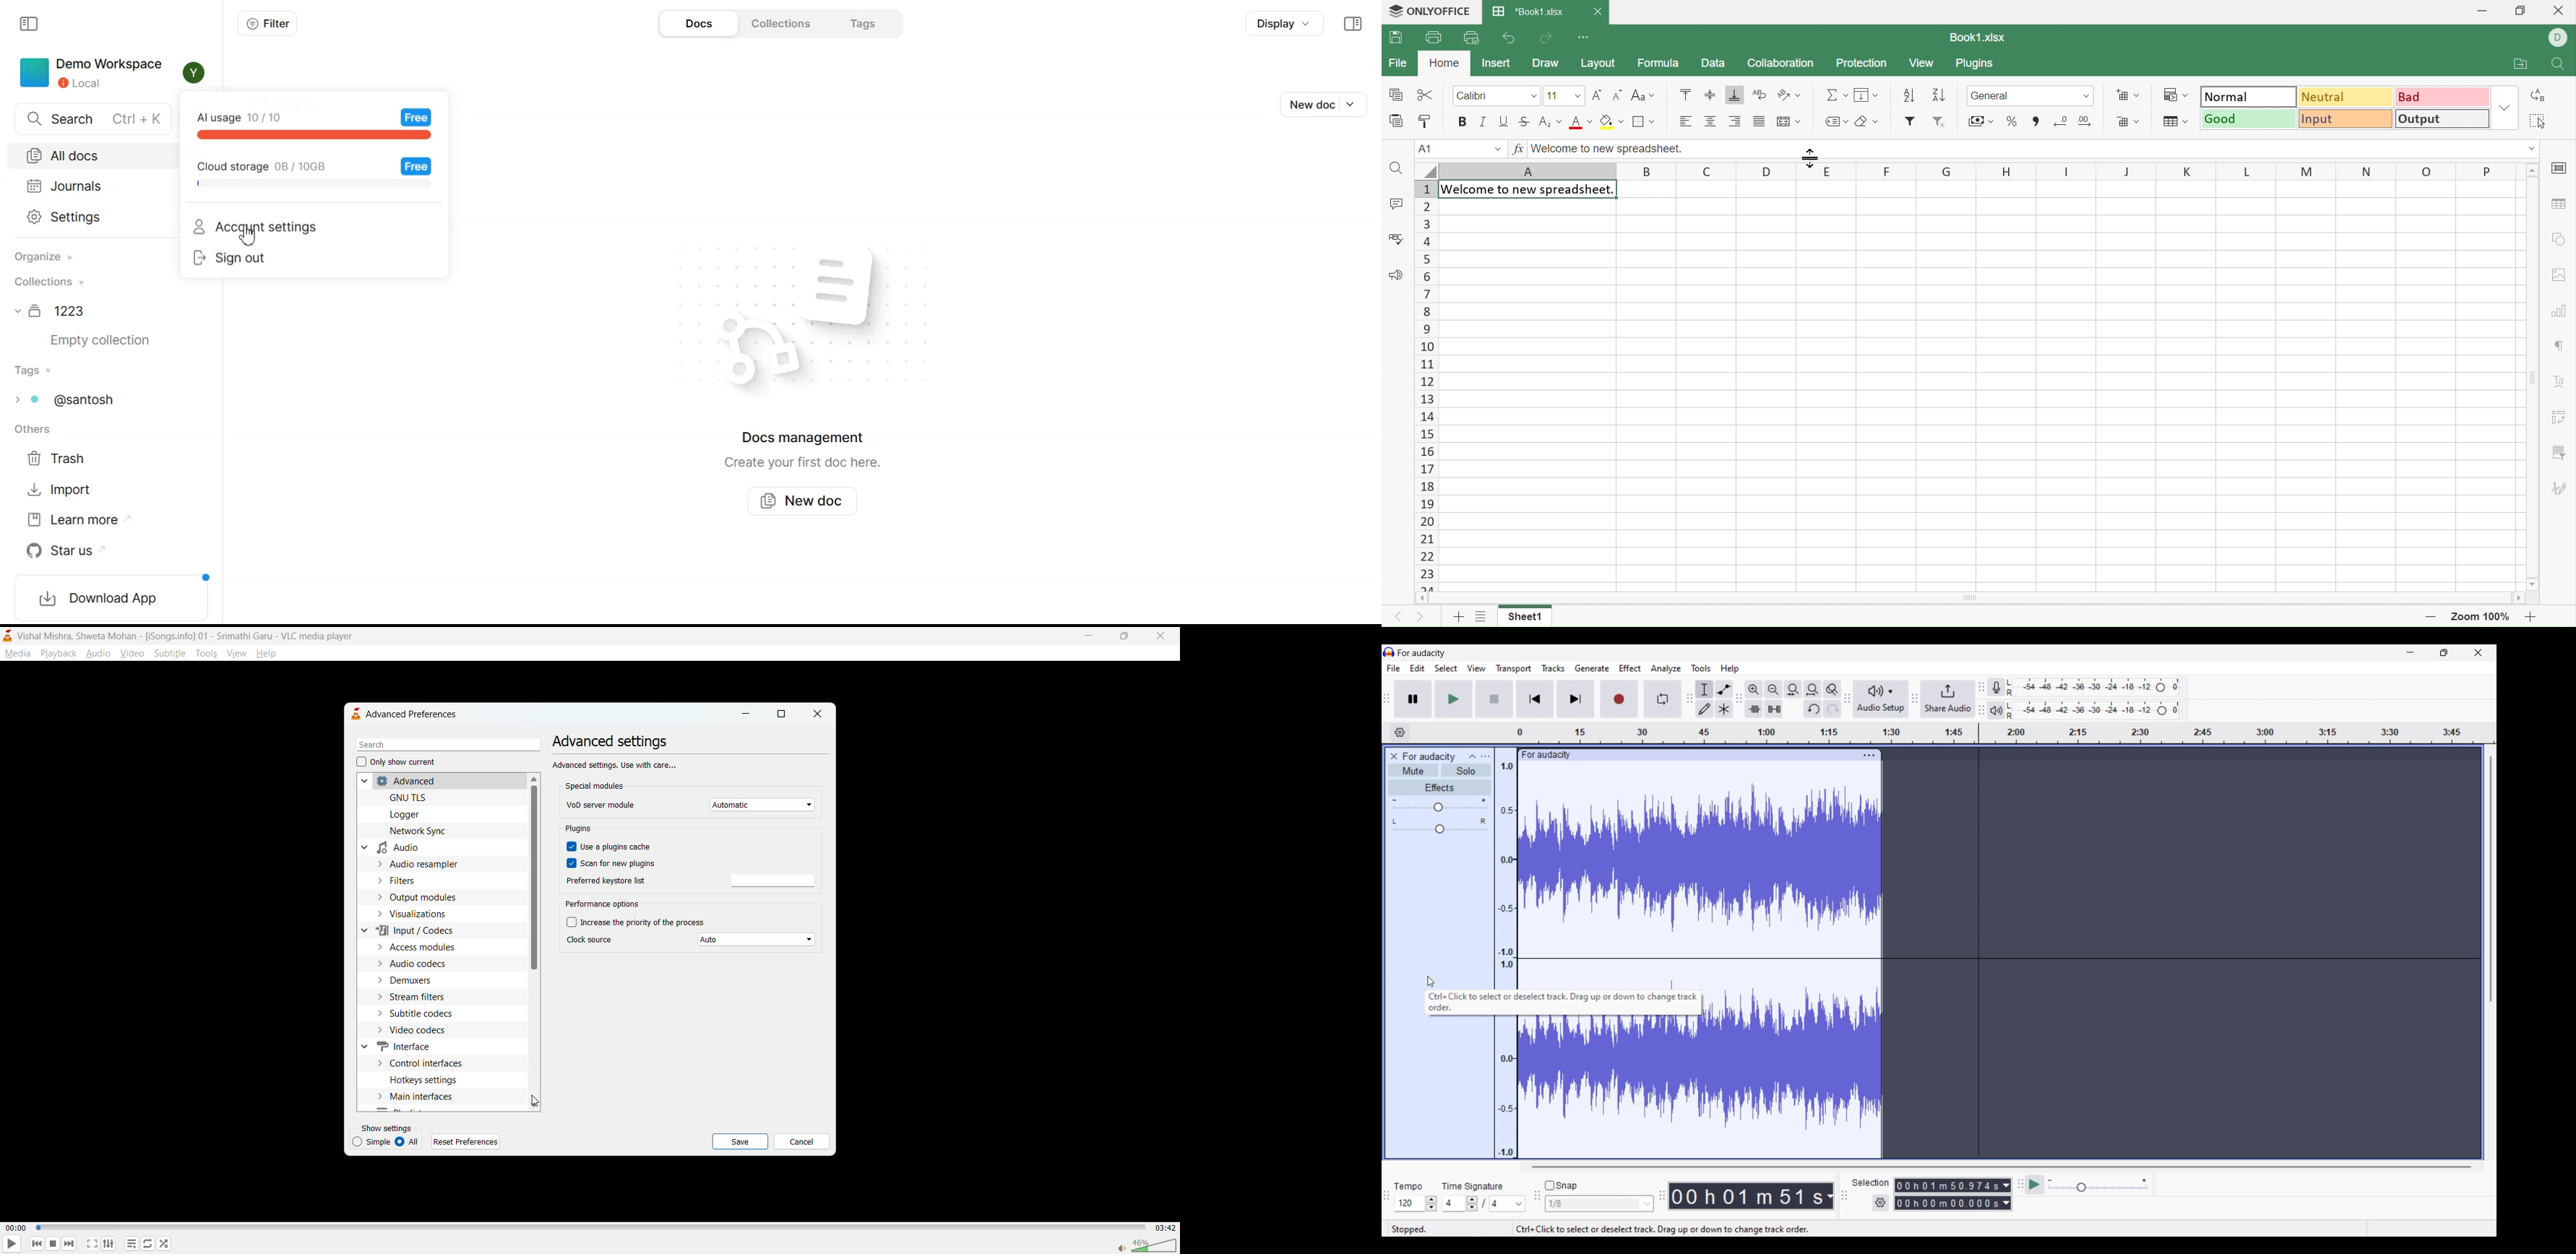 Image resolution: width=2576 pixels, height=1260 pixels. What do you see at coordinates (1869, 755) in the screenshot?
I see `Track settings` at bounding box center [1869, 755].